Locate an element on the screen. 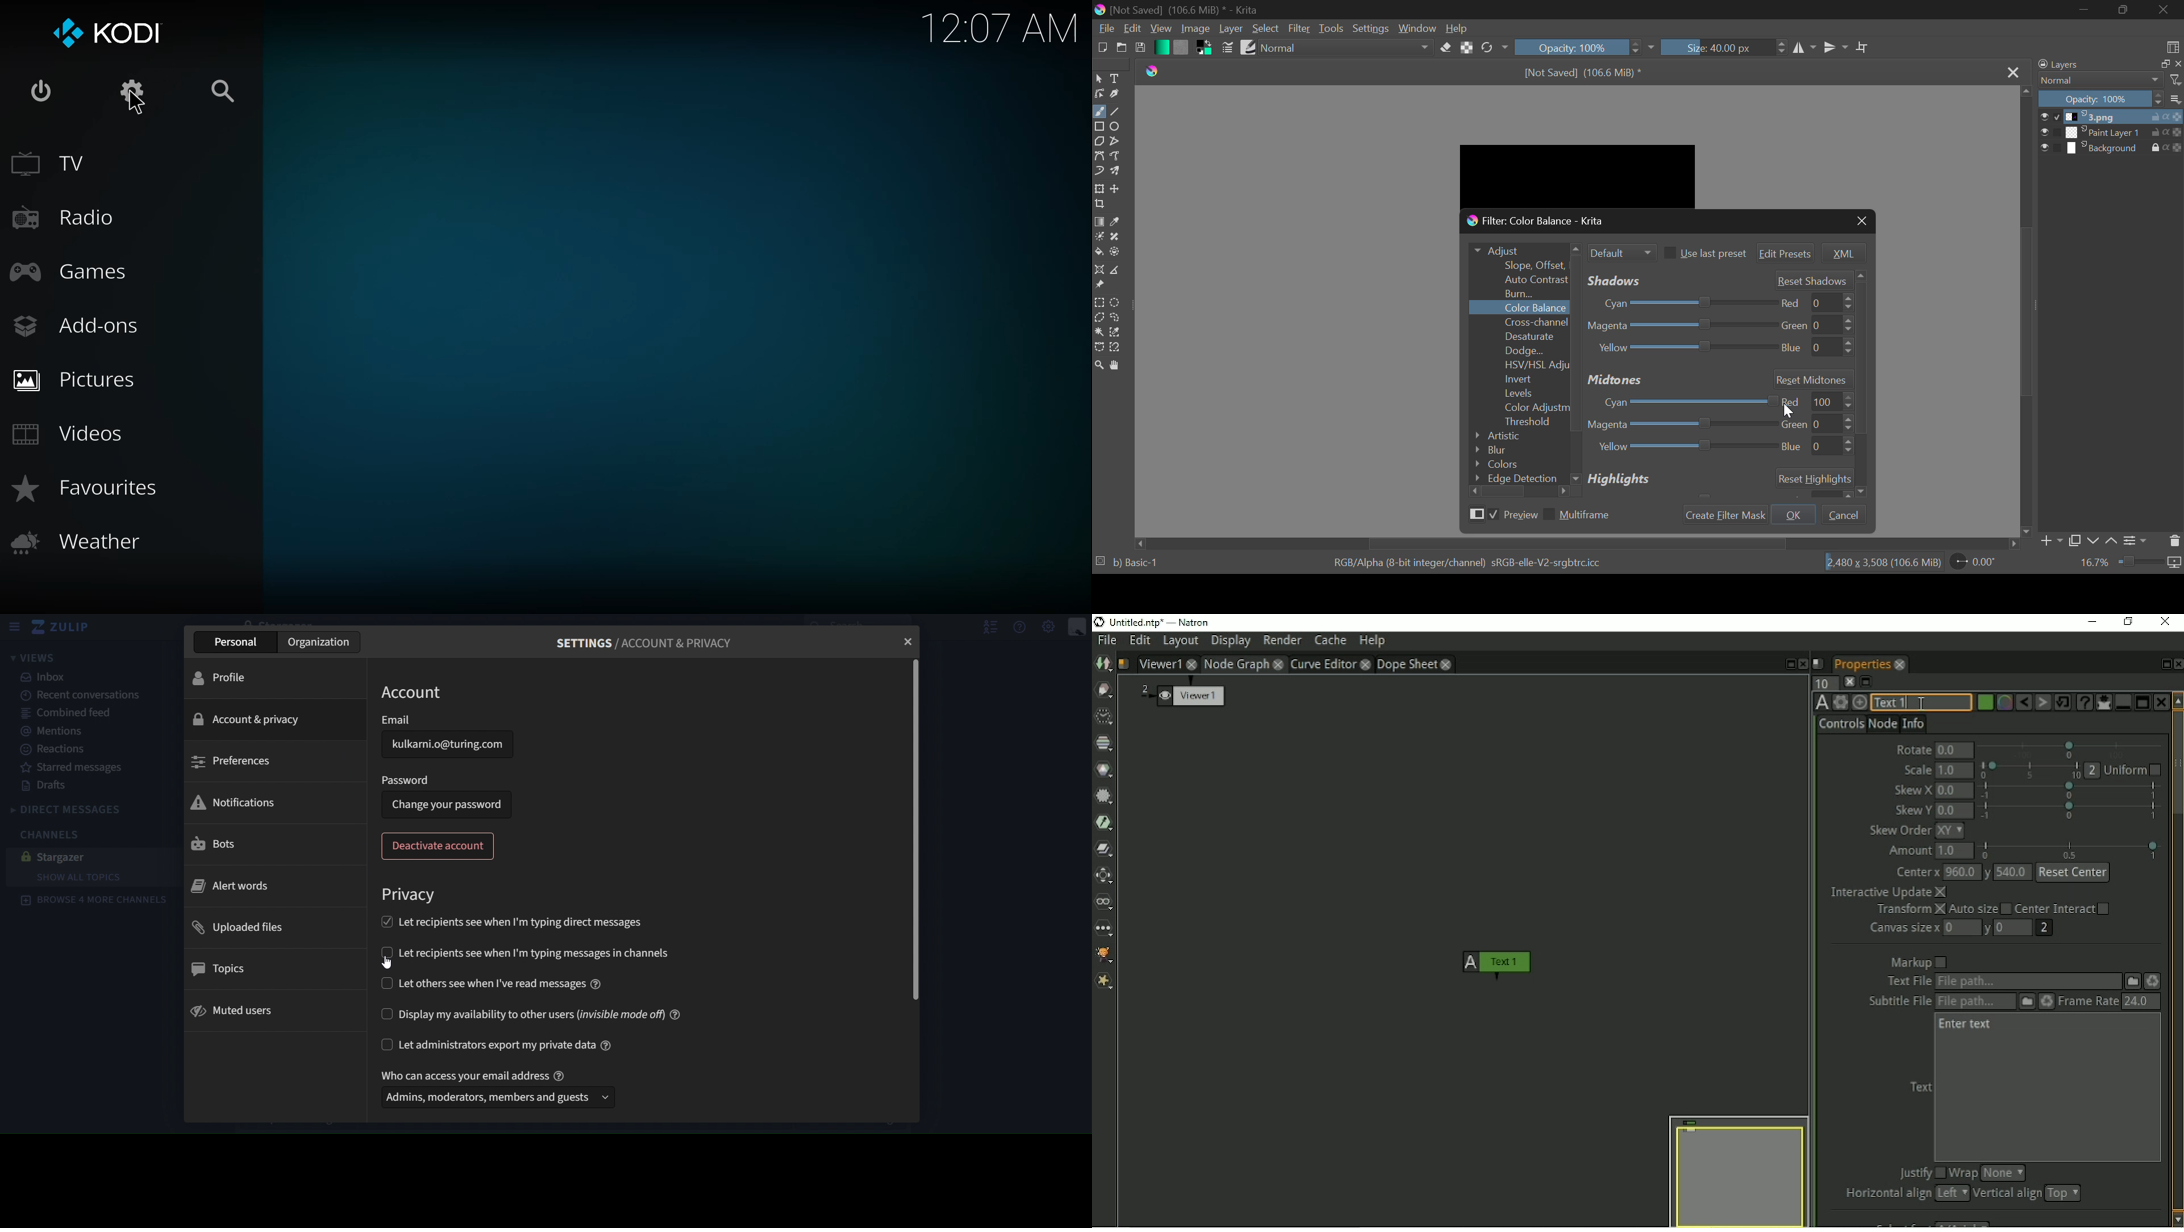  Multibrush Tool is located at coordinates (1119, 172).